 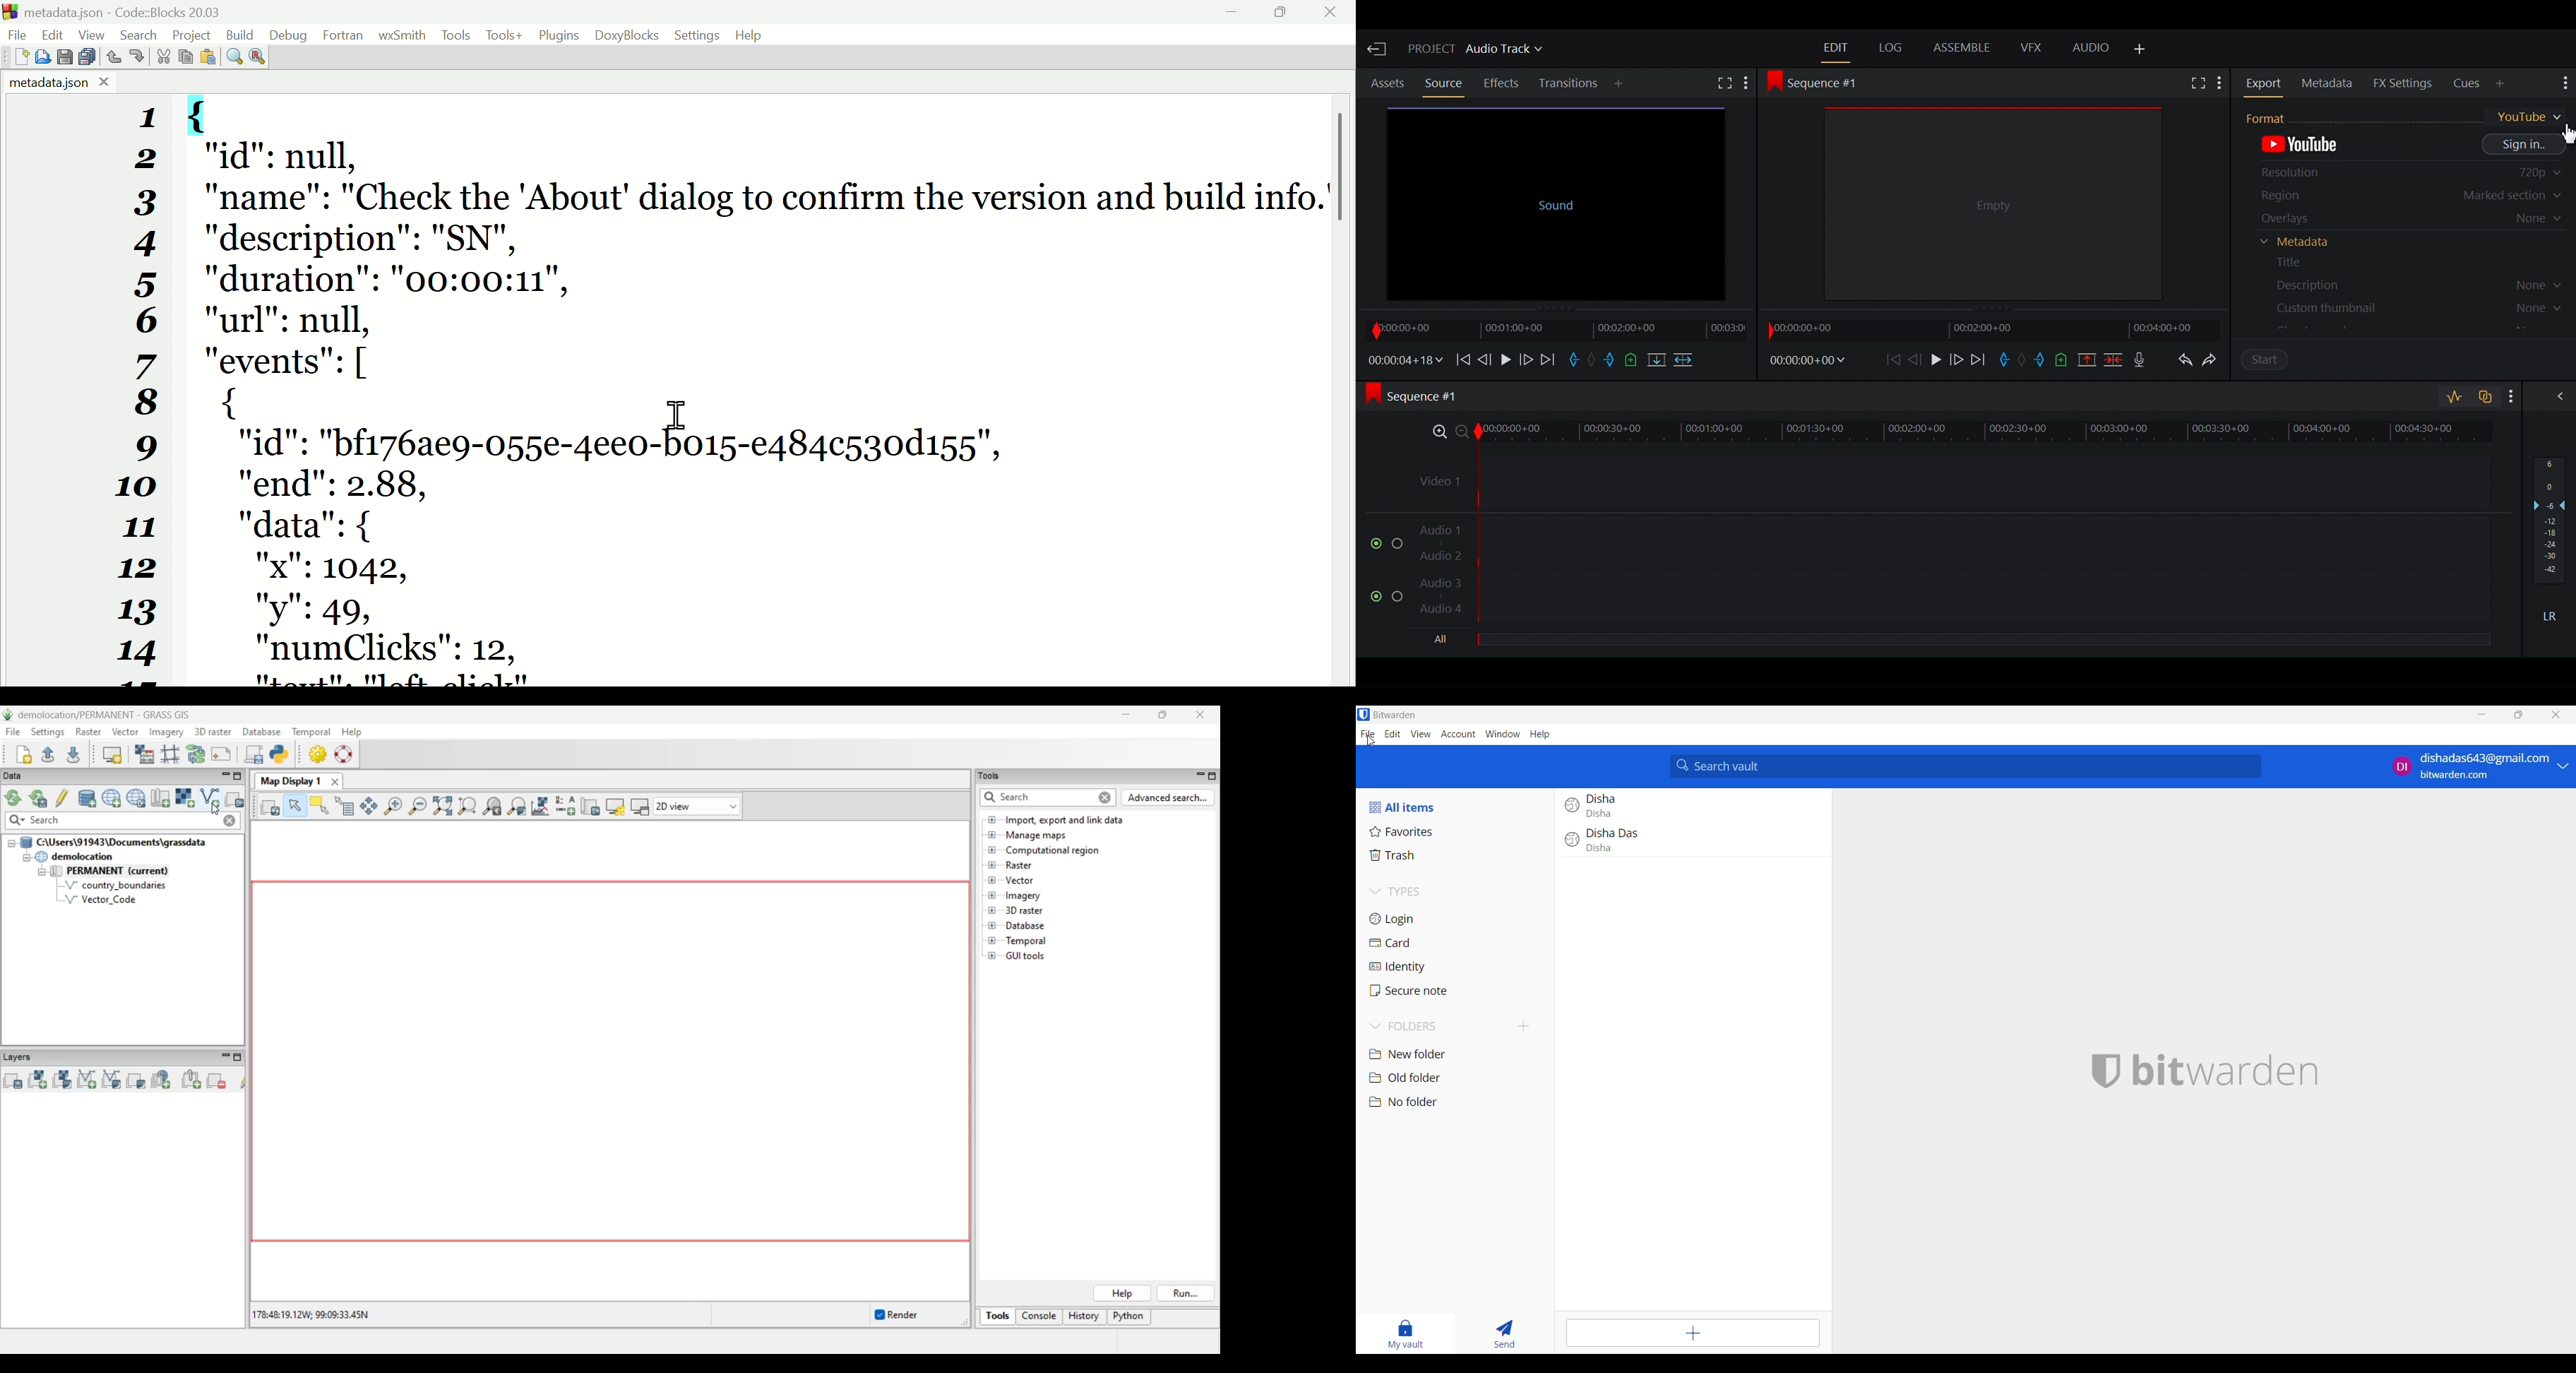 I want to click on Software logo and name, so click(x=2225, y=1071).